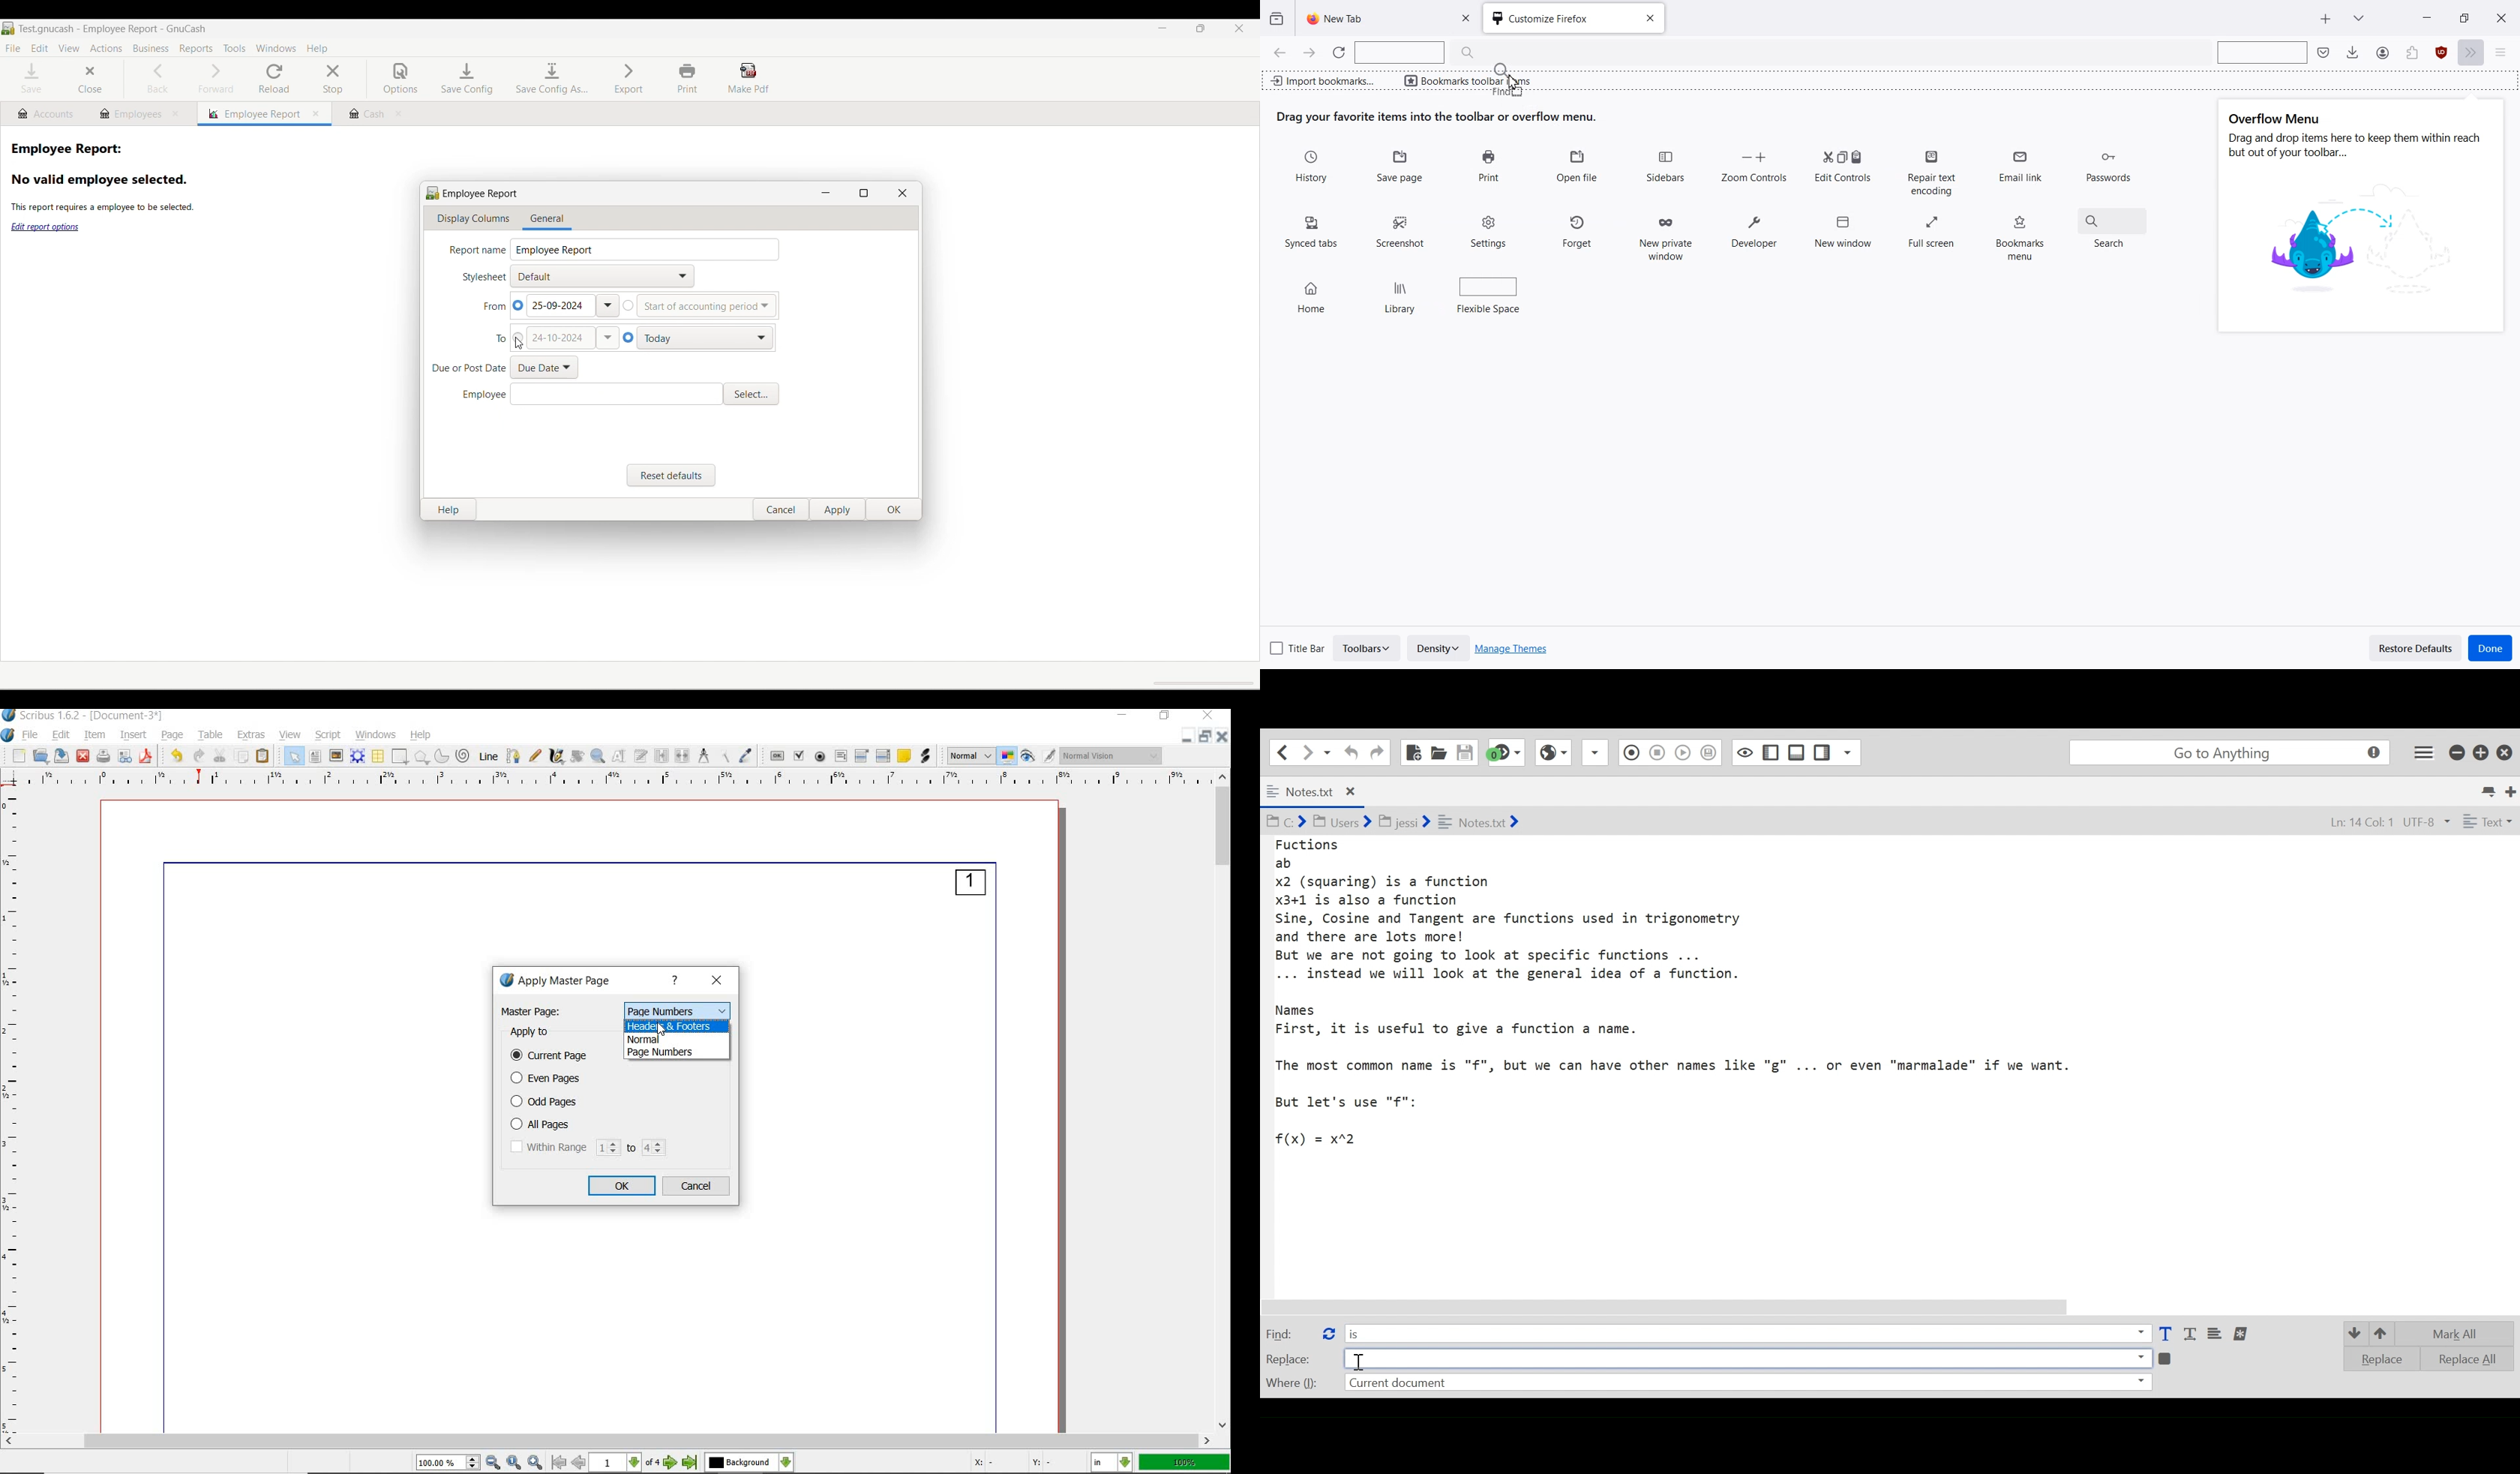 The height and width of the screenshot is (1484, 2520). What do you see at coordinates (1402, 167) in the screenshot?
I see `Save Page` at bounding box center [1402, 167].